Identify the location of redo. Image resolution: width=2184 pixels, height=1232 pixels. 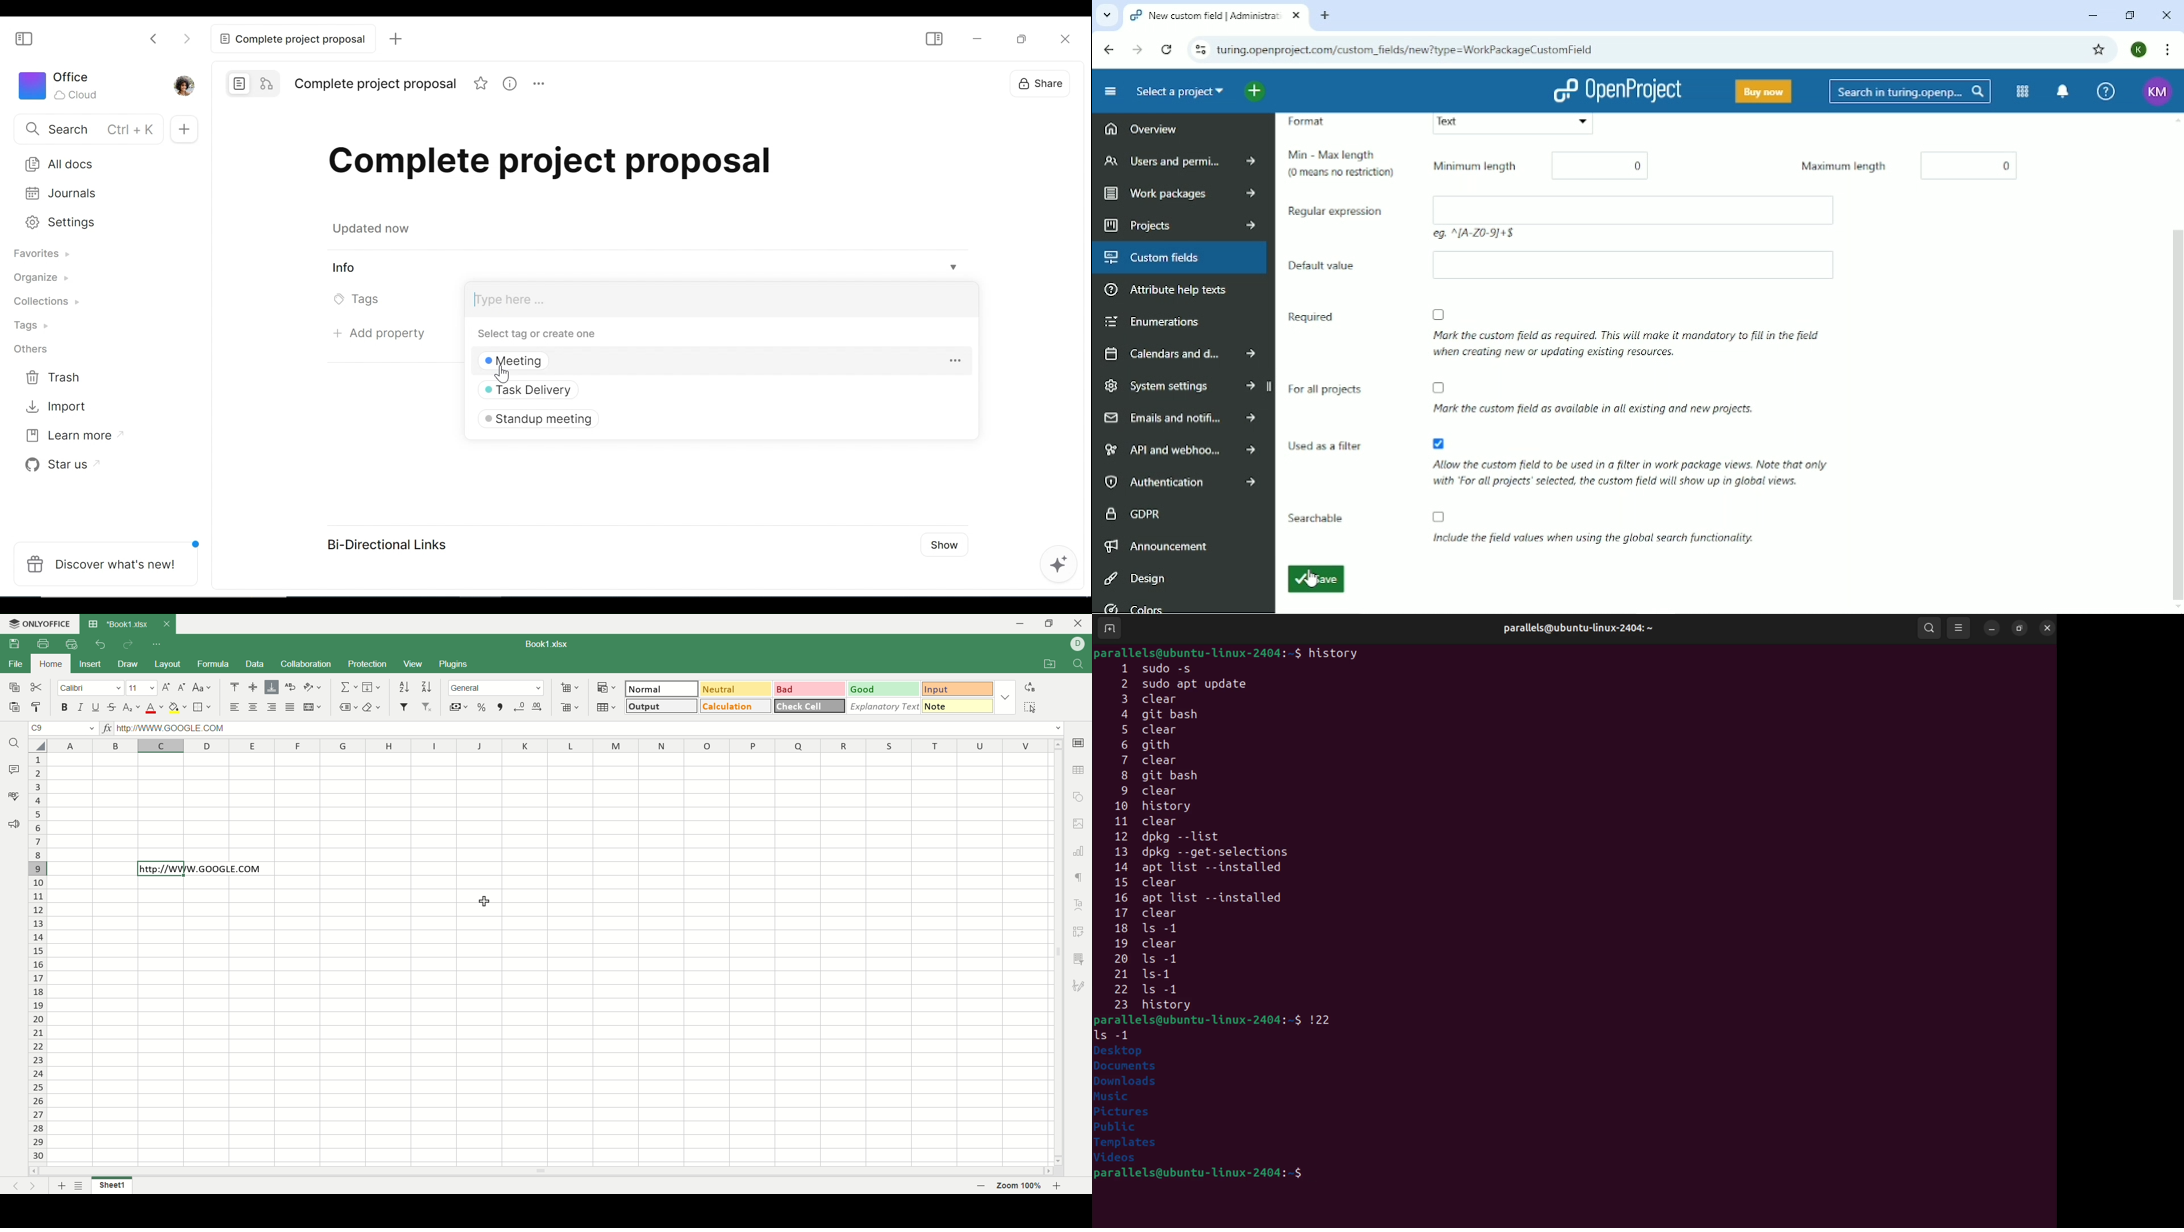
(128, 645).